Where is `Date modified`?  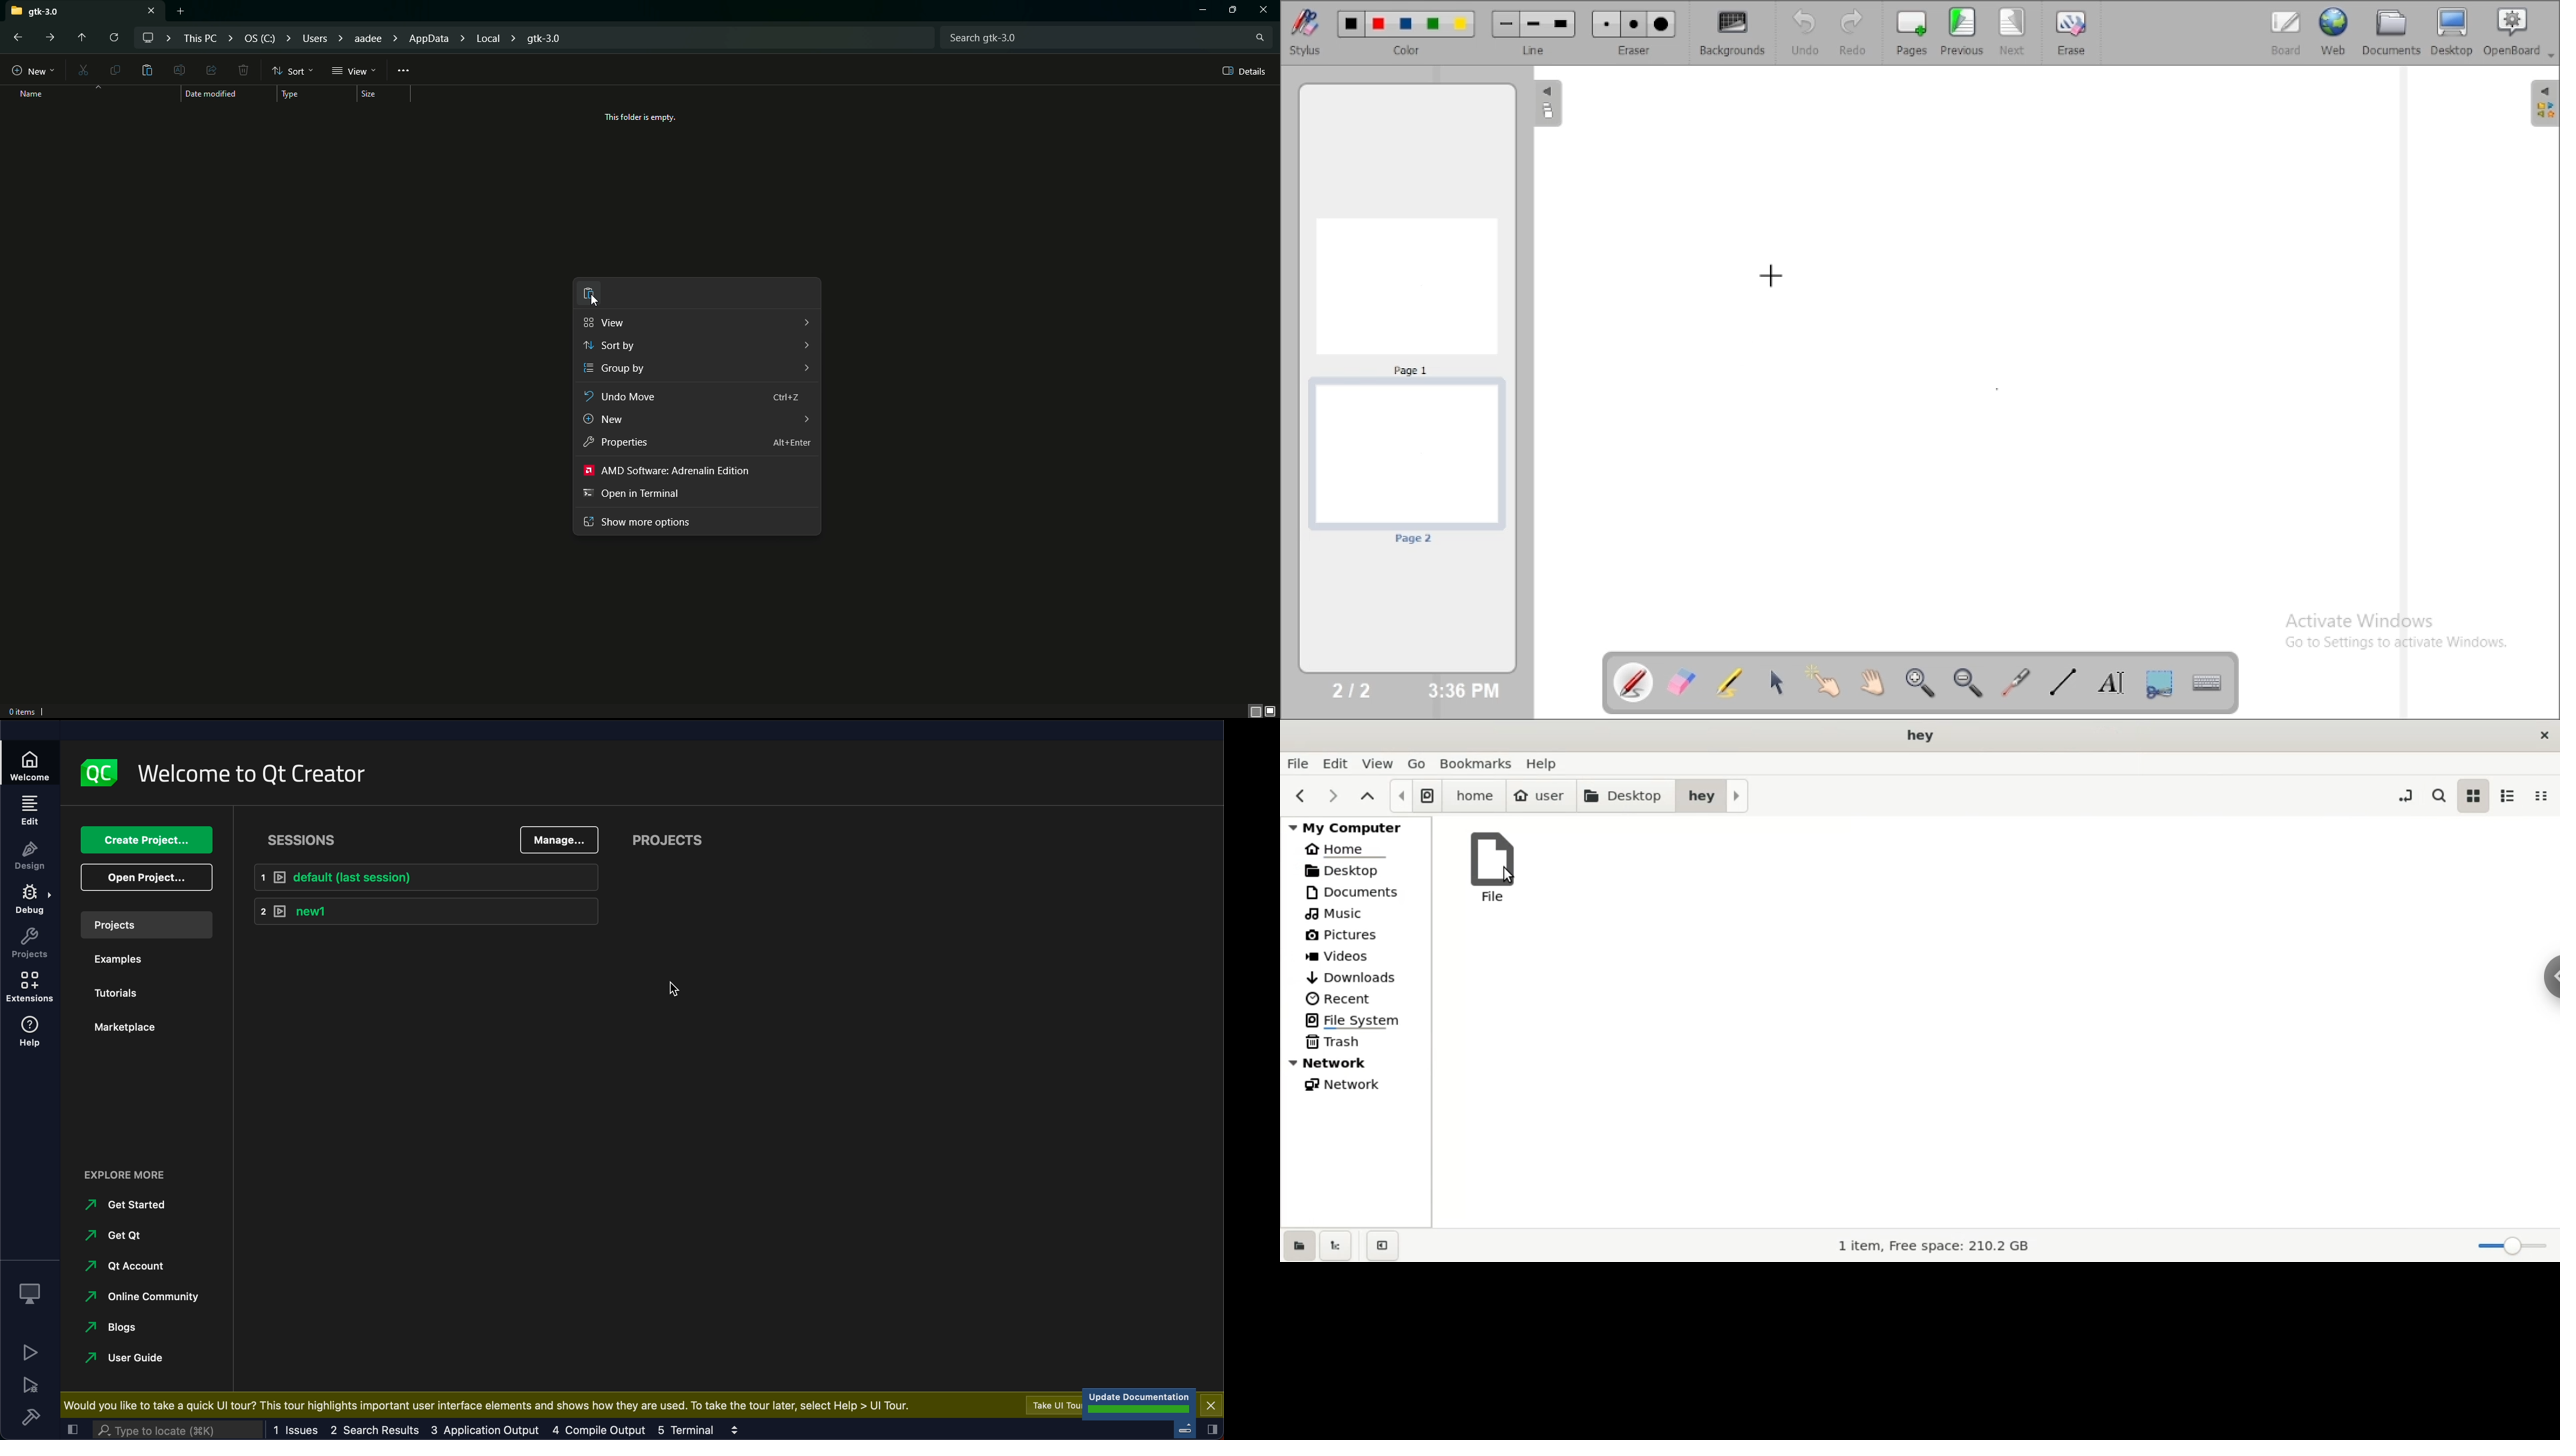
Date modified is located at coordinates (214, 94).